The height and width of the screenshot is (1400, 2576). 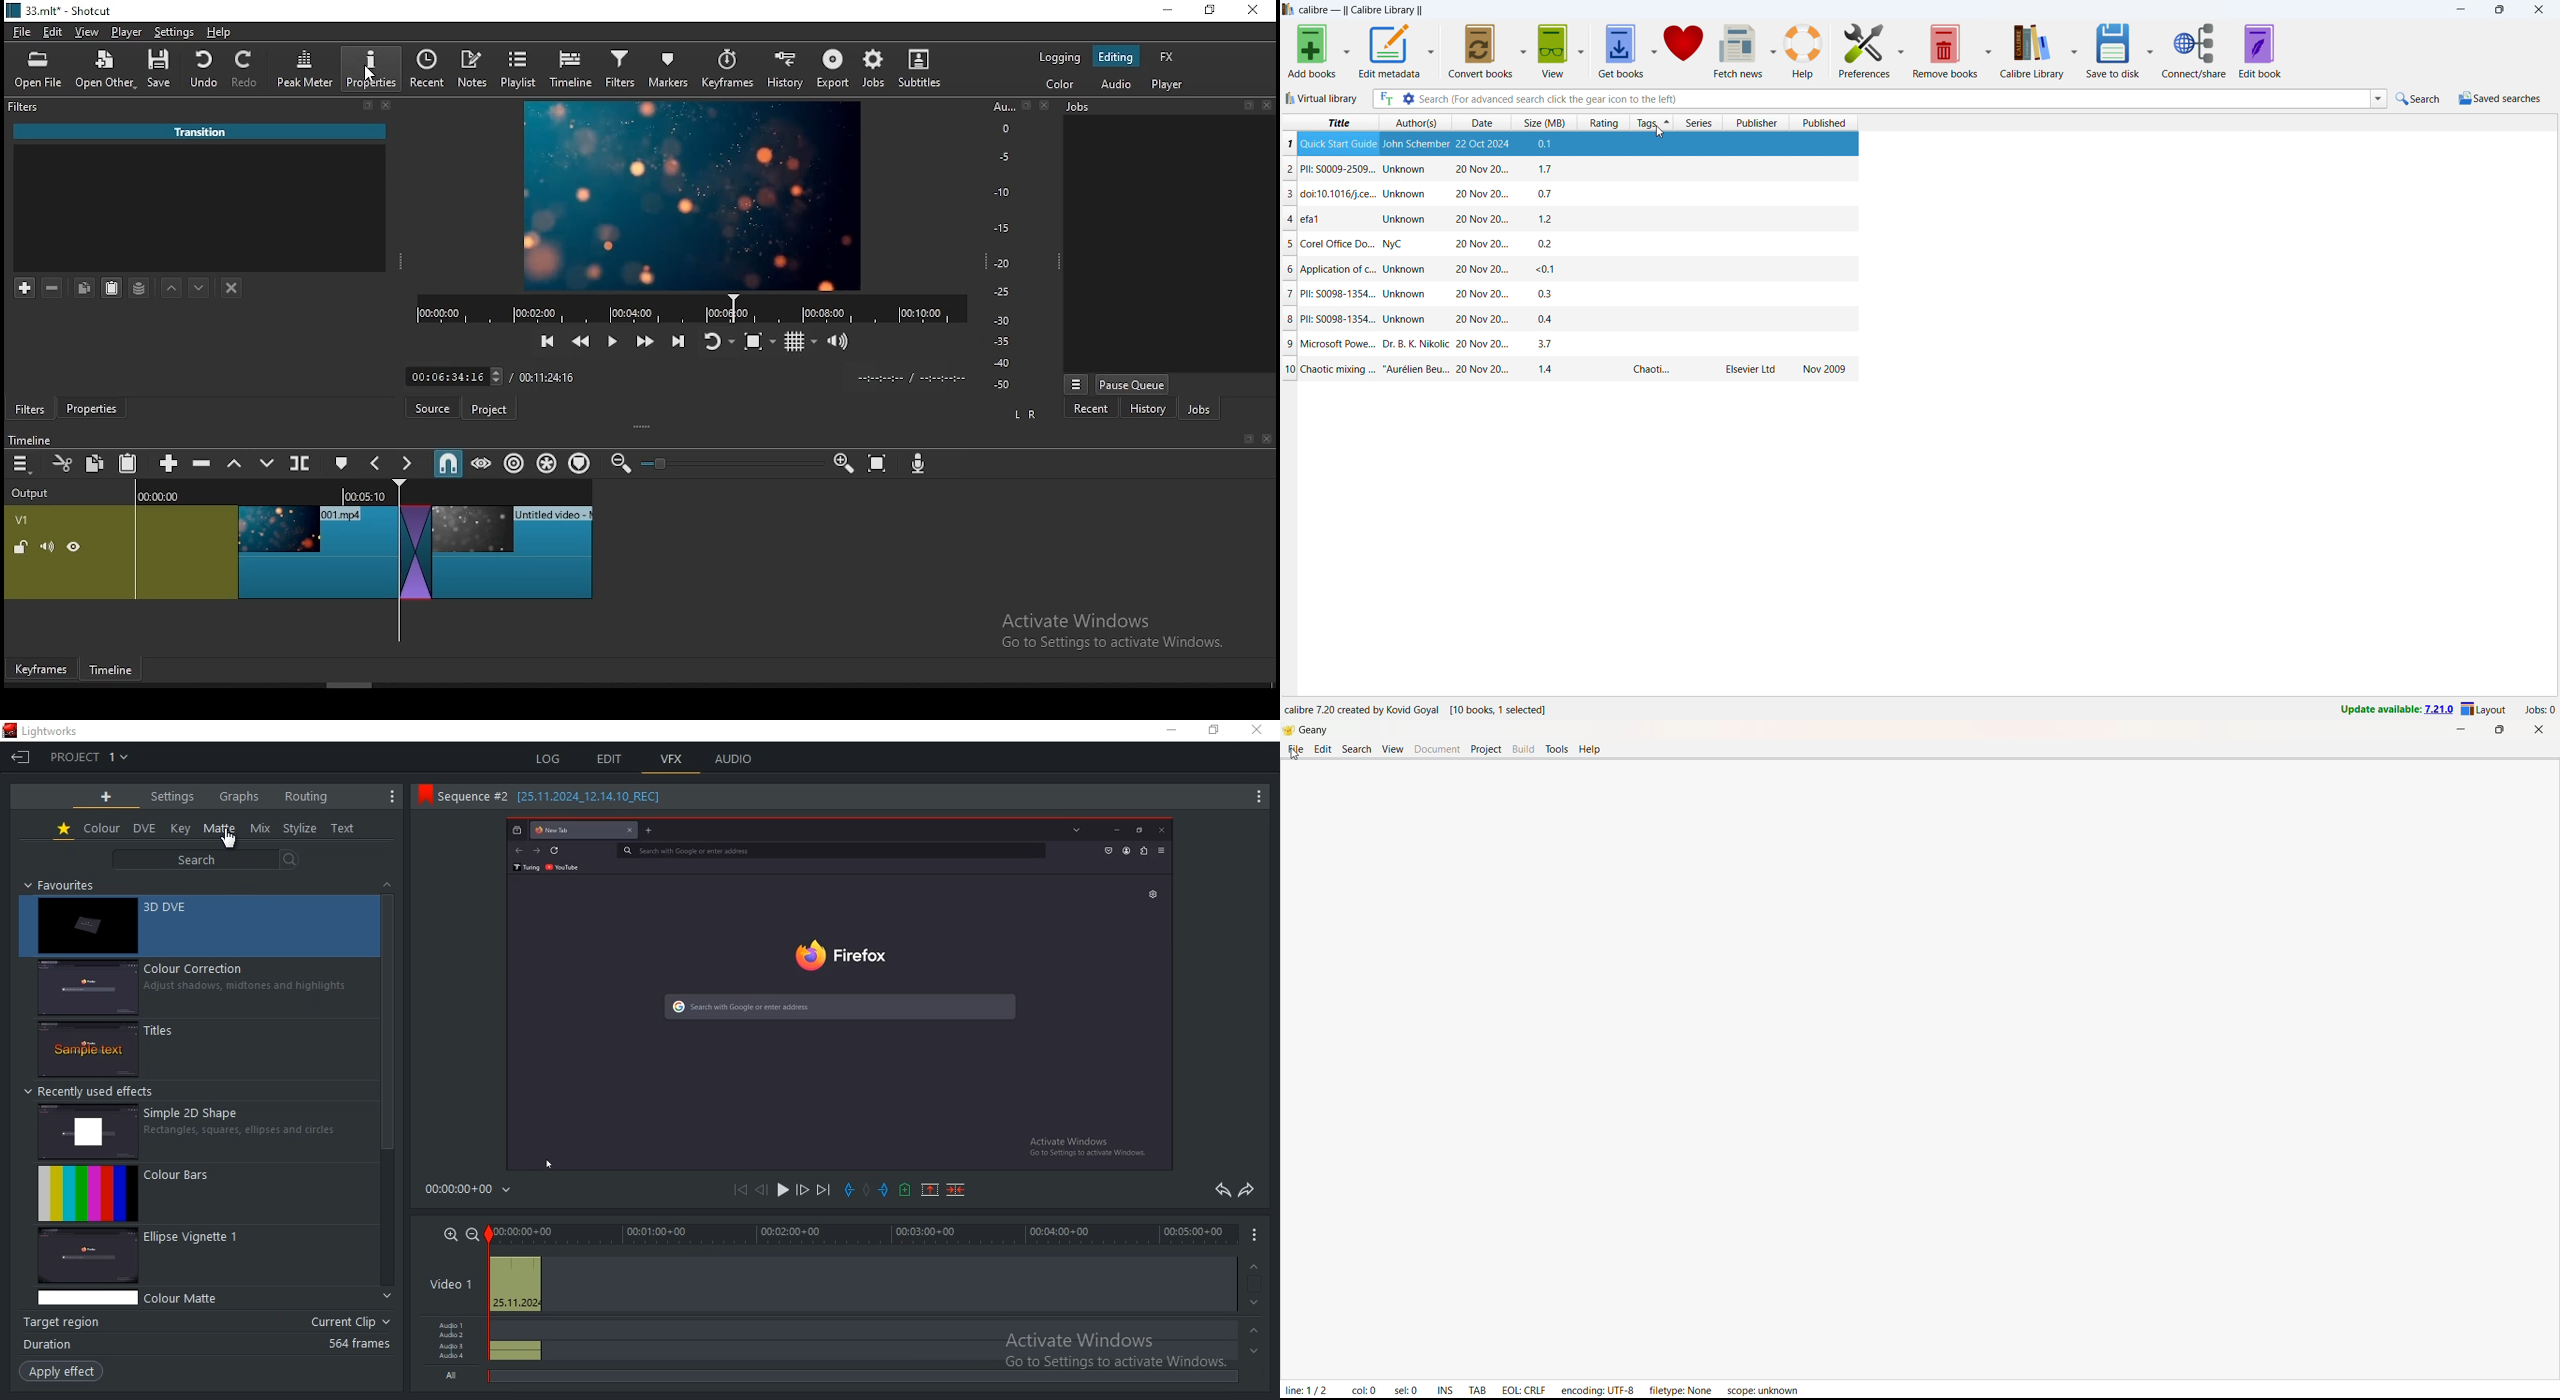 I want to click on redo, so click(x=248, y=72).